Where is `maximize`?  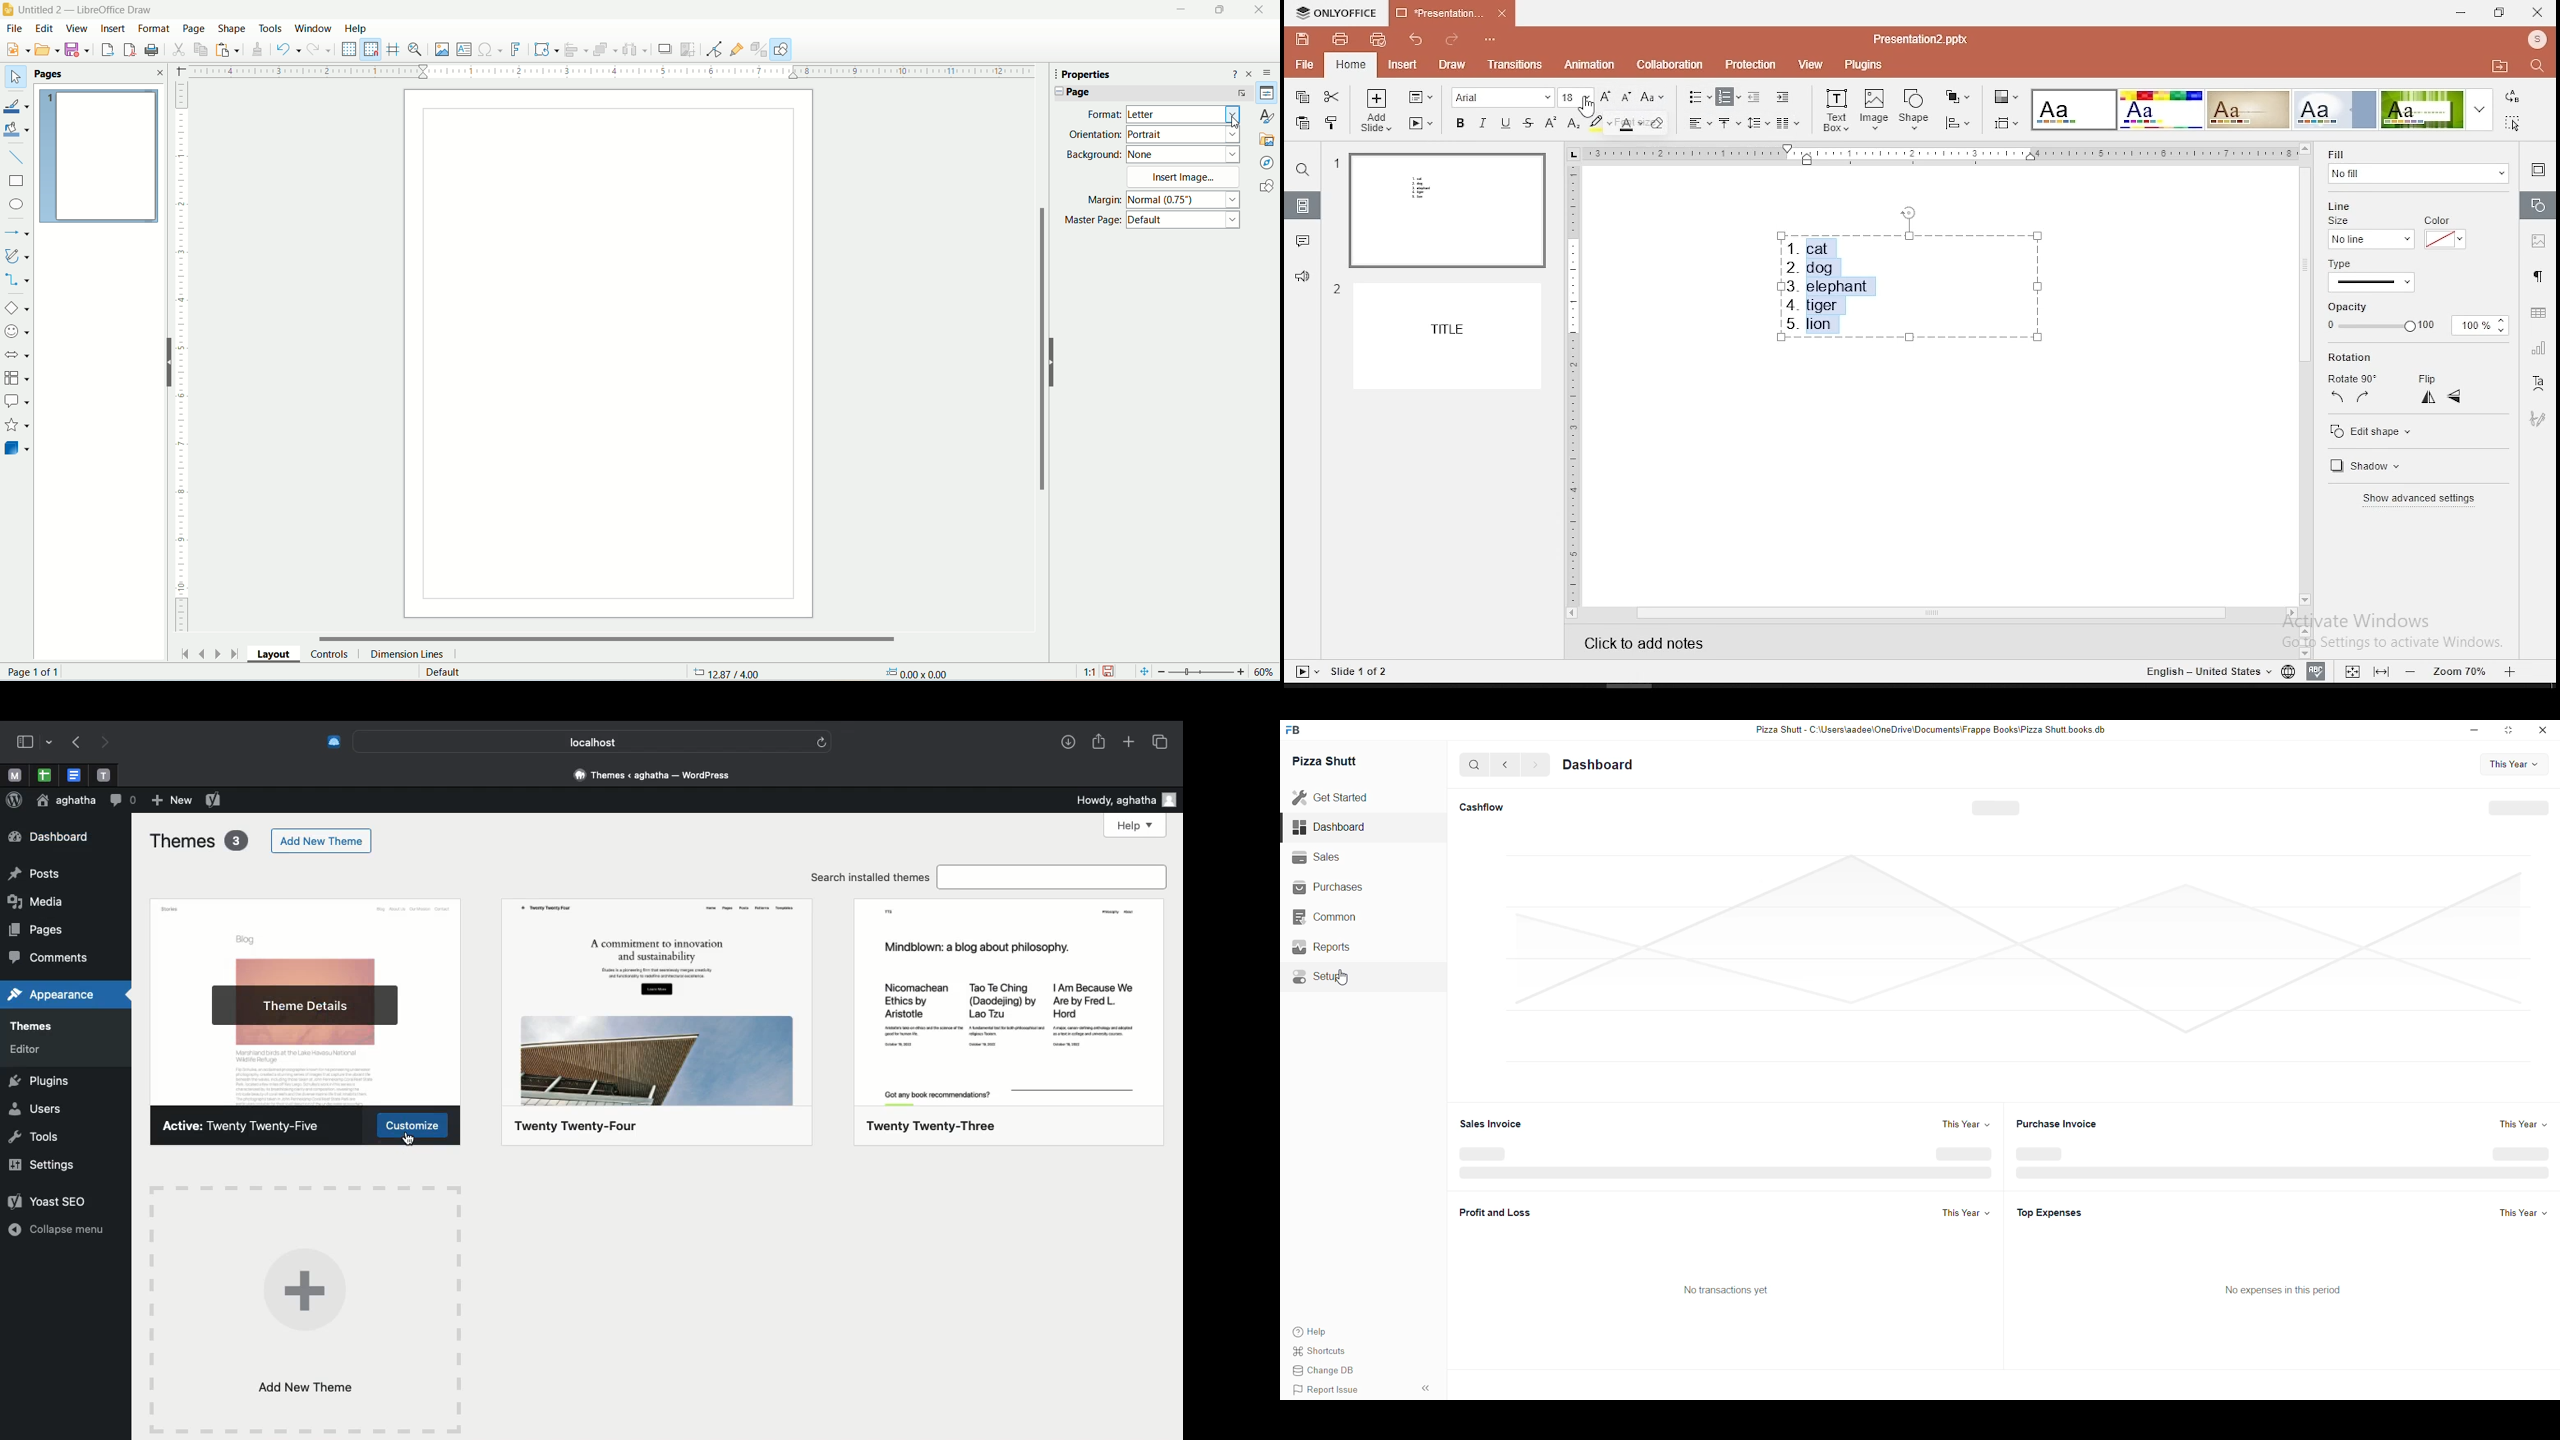 maximize is located at coordinates (1219, 13).